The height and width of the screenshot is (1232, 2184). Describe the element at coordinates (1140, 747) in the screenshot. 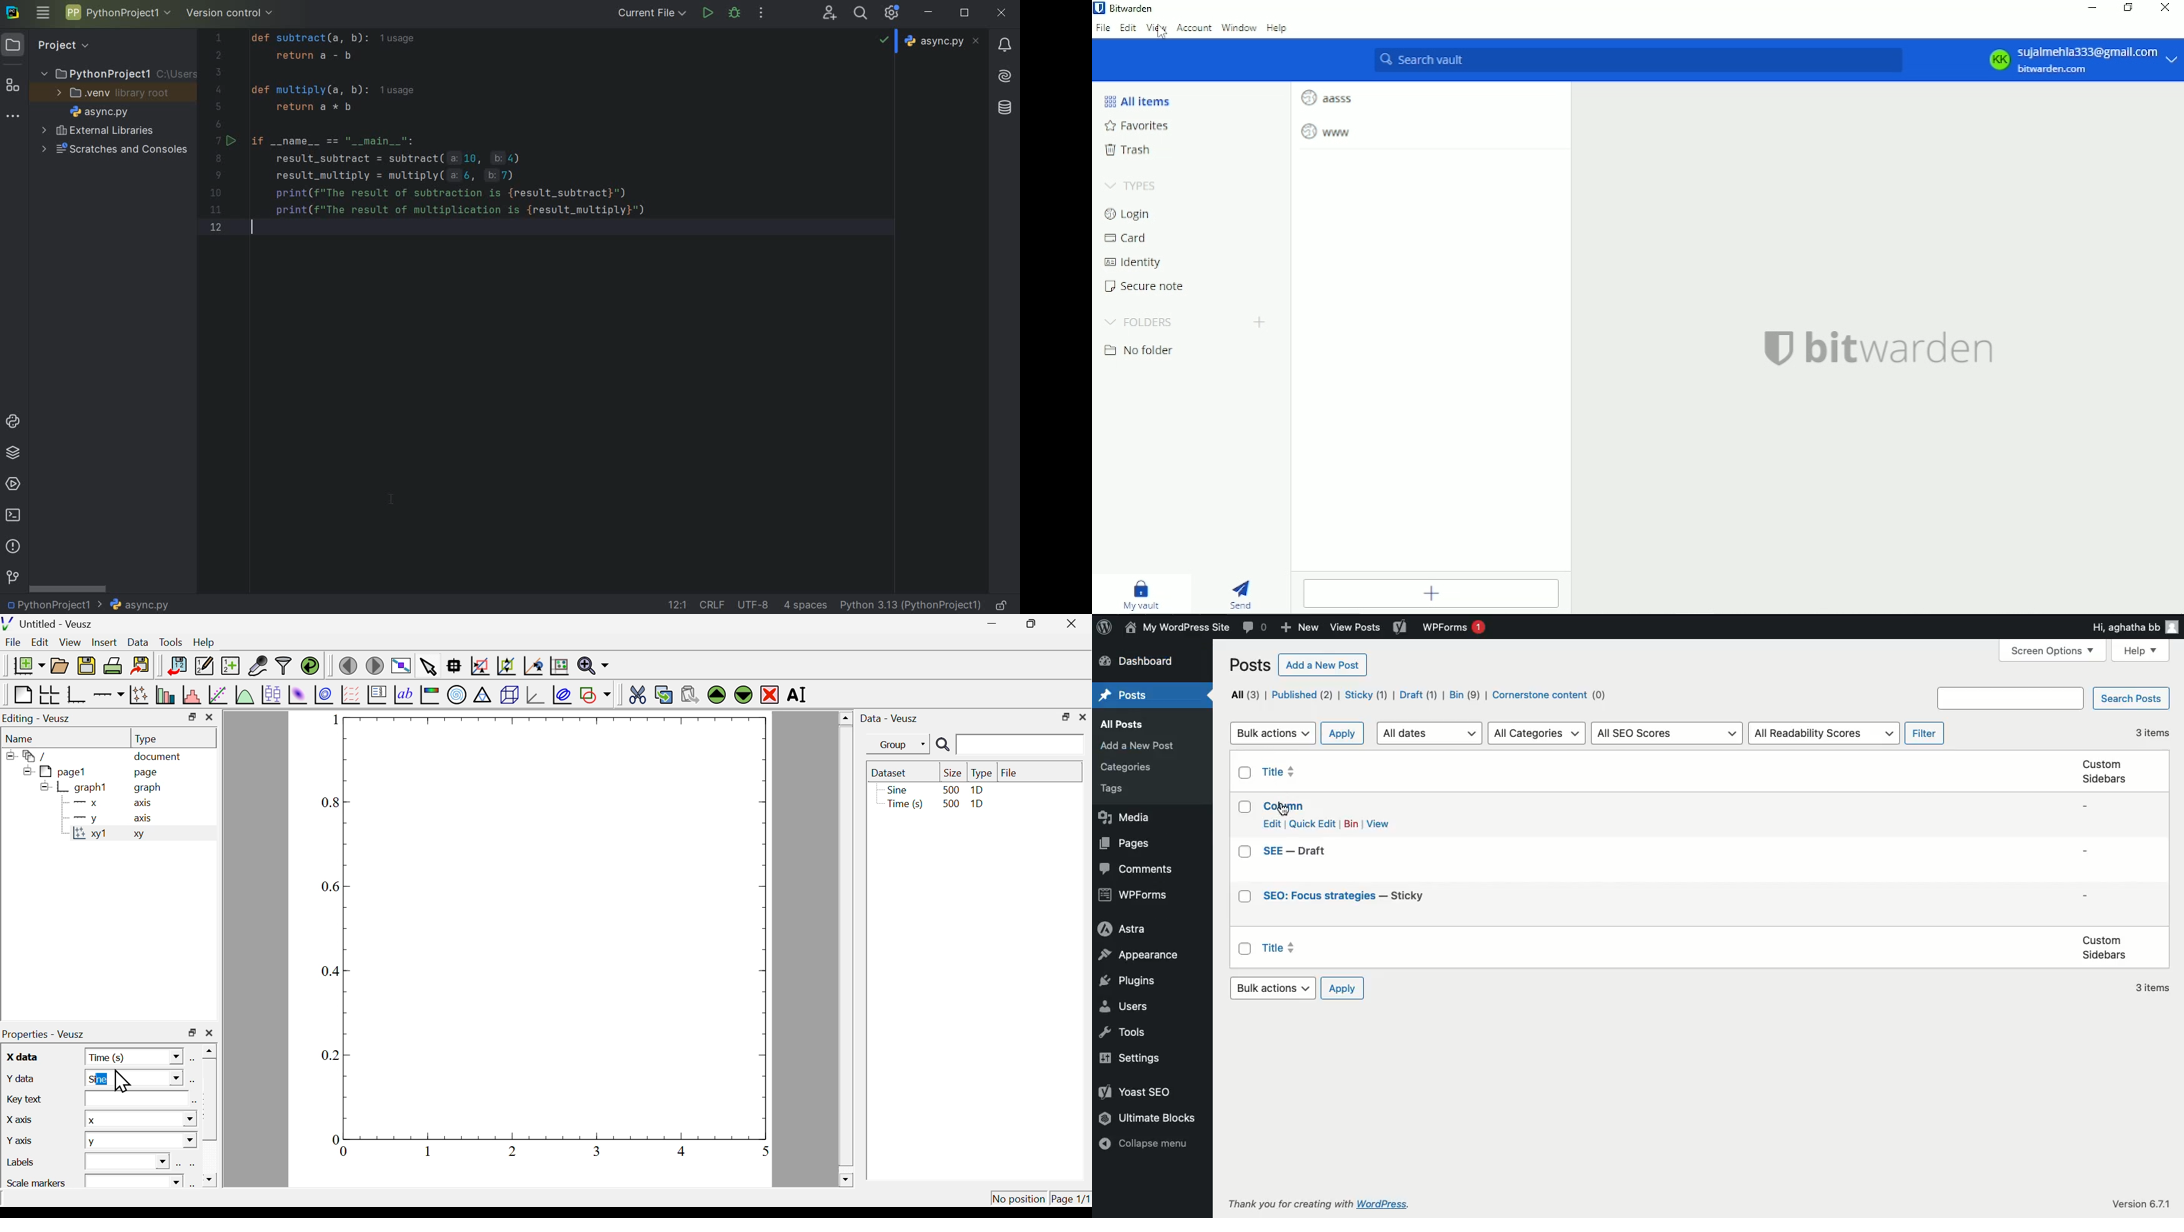

I see `` at that location.